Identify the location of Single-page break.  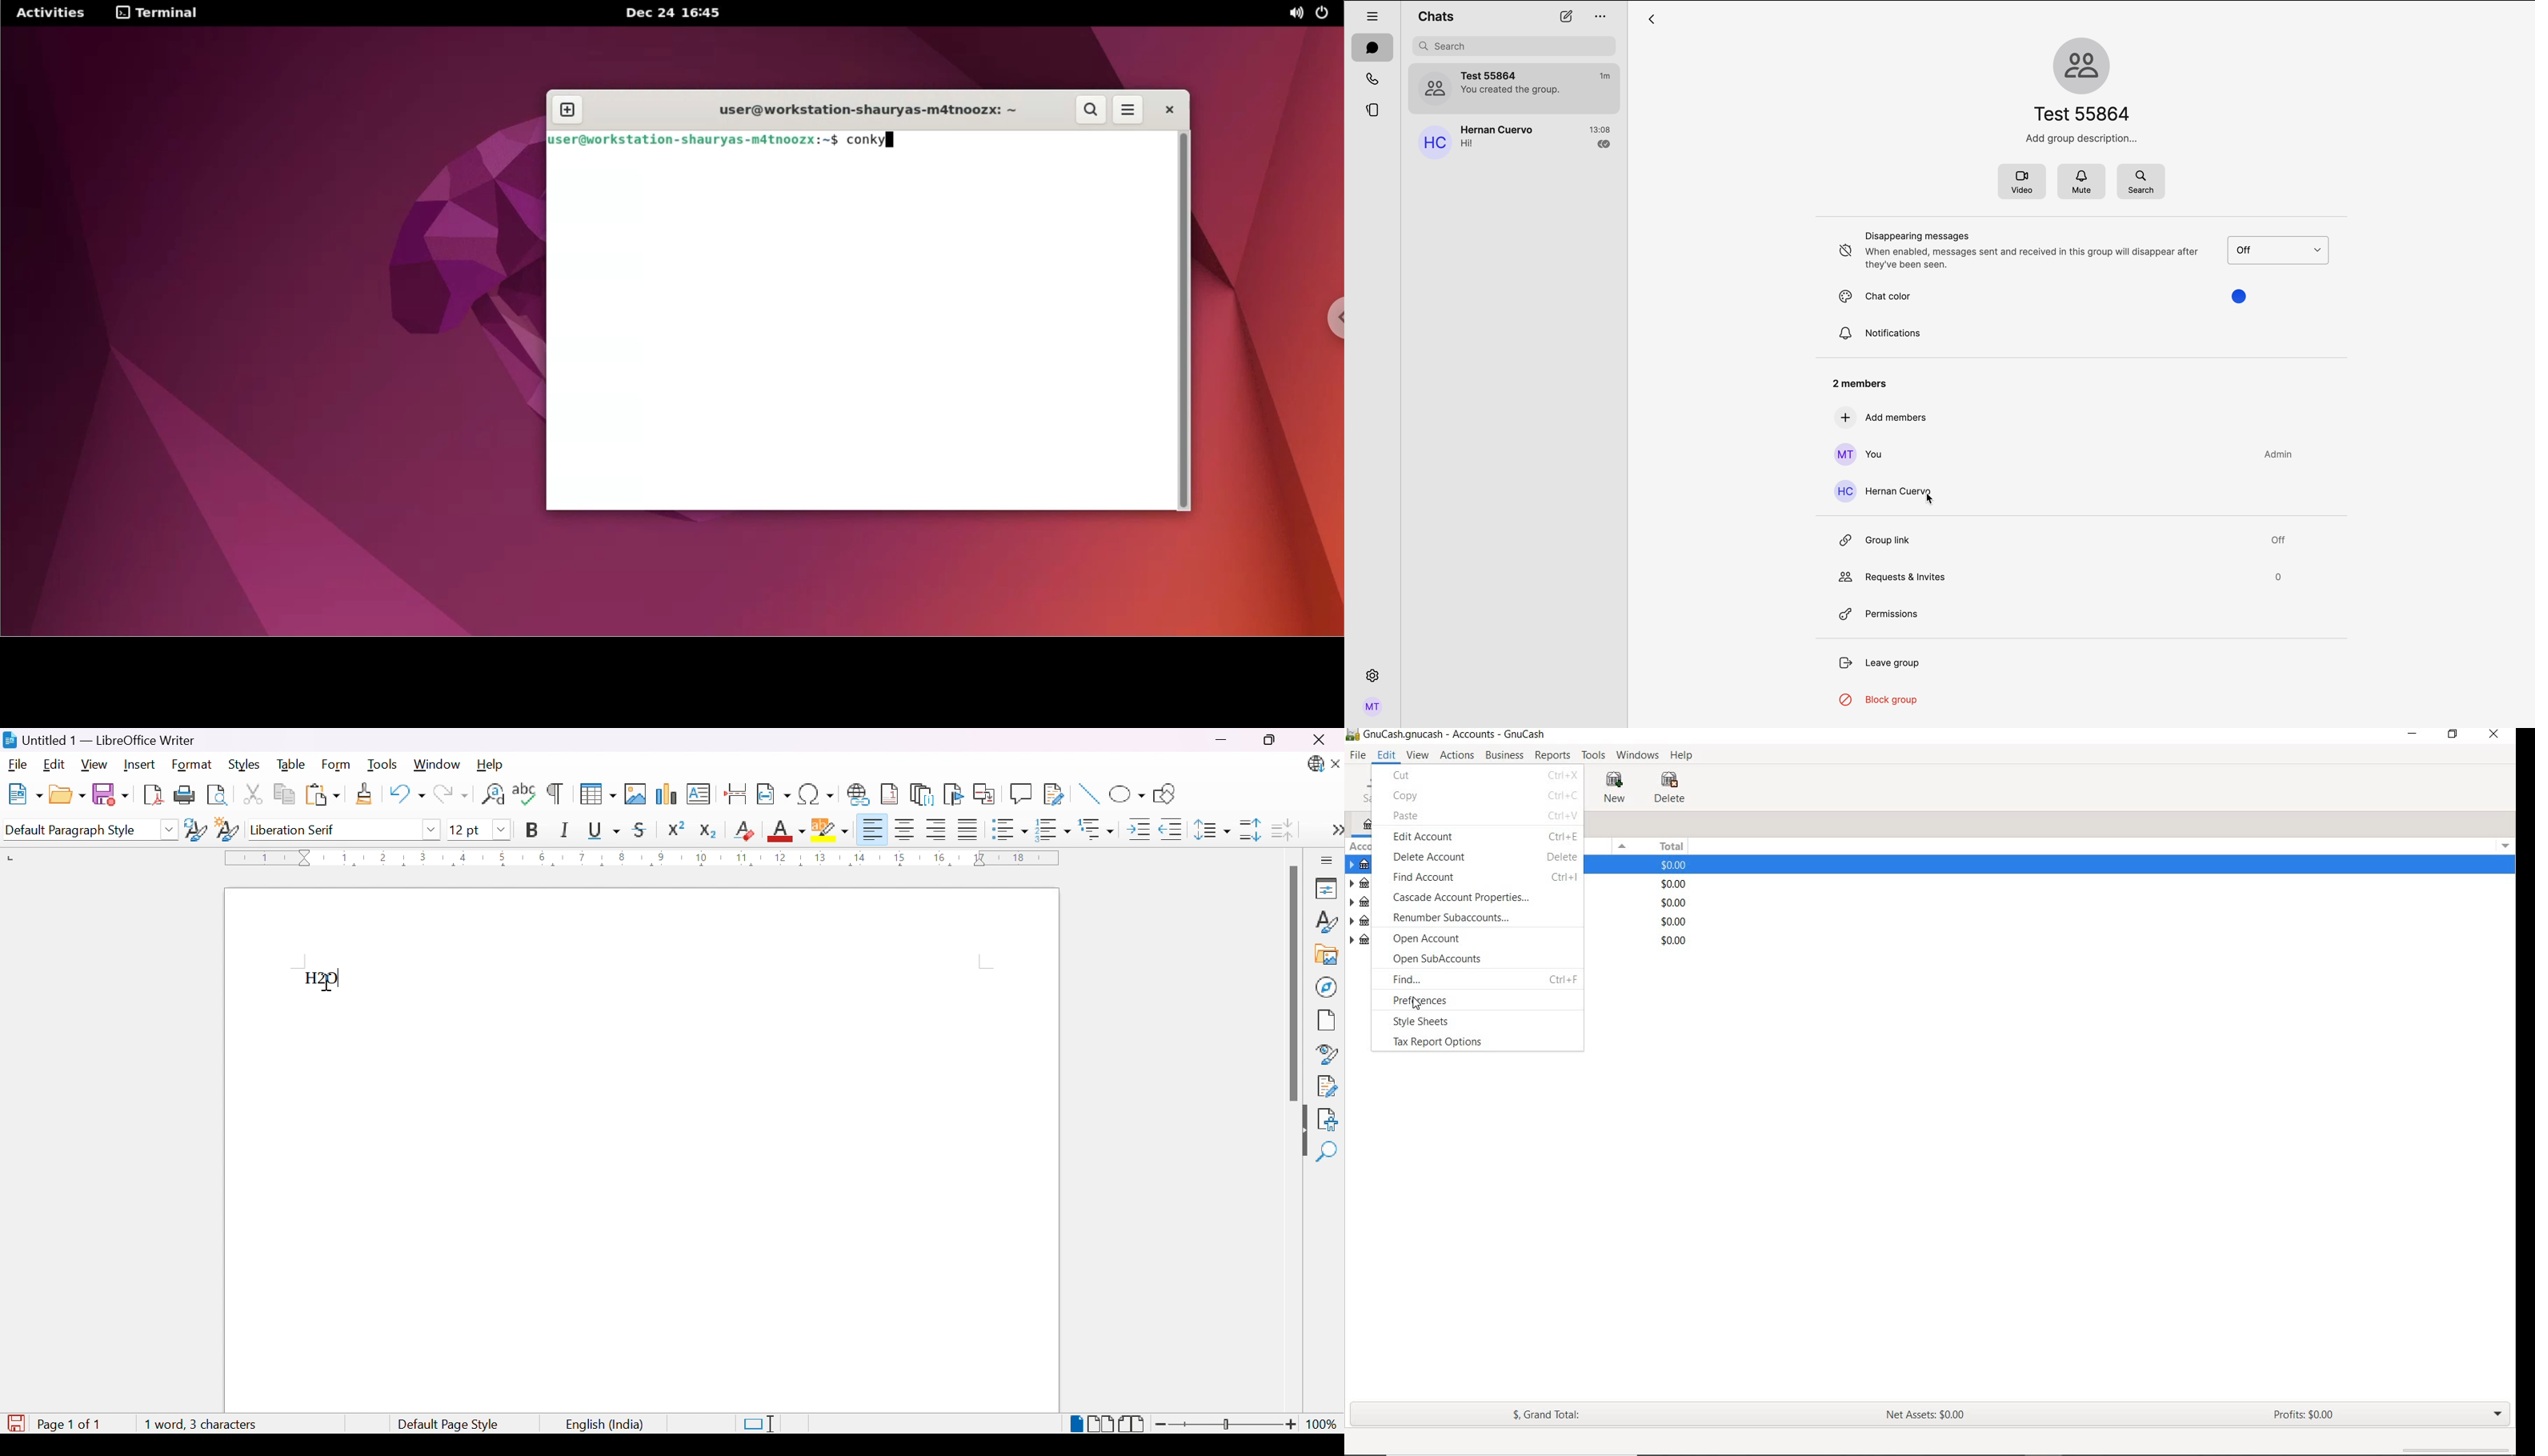
(1075, 1424).